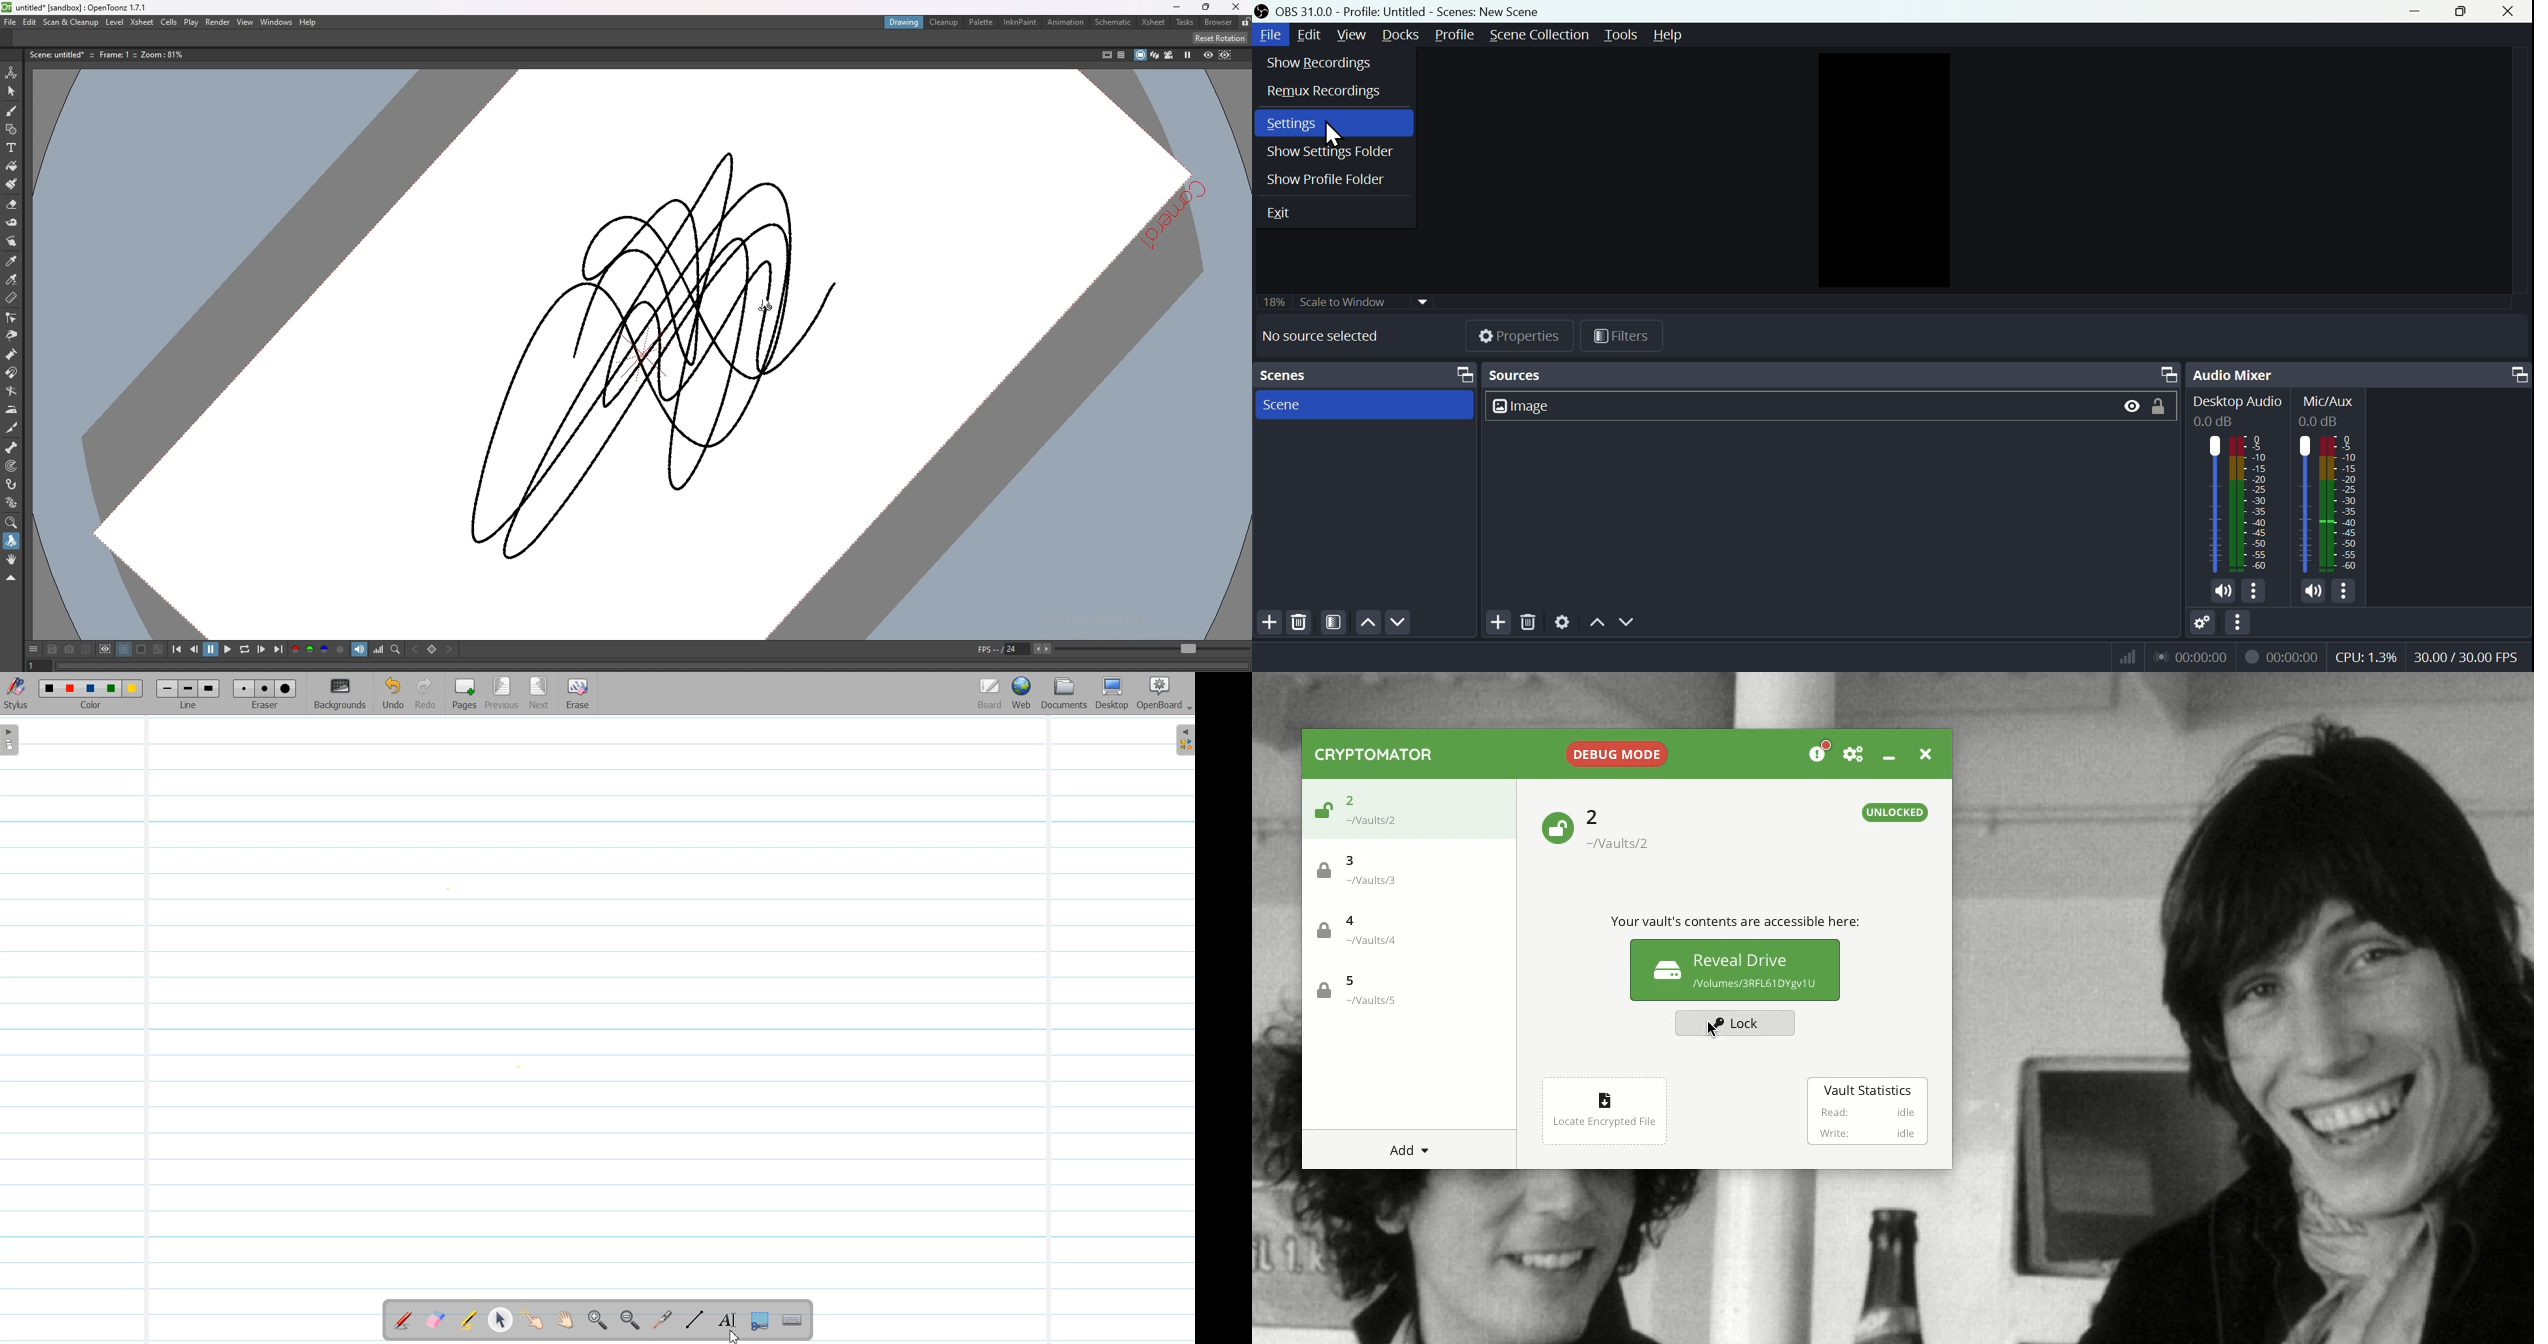 This screenshot has height=1344, width=2548. I want to click on sub camera preview, so click(1226, 55).